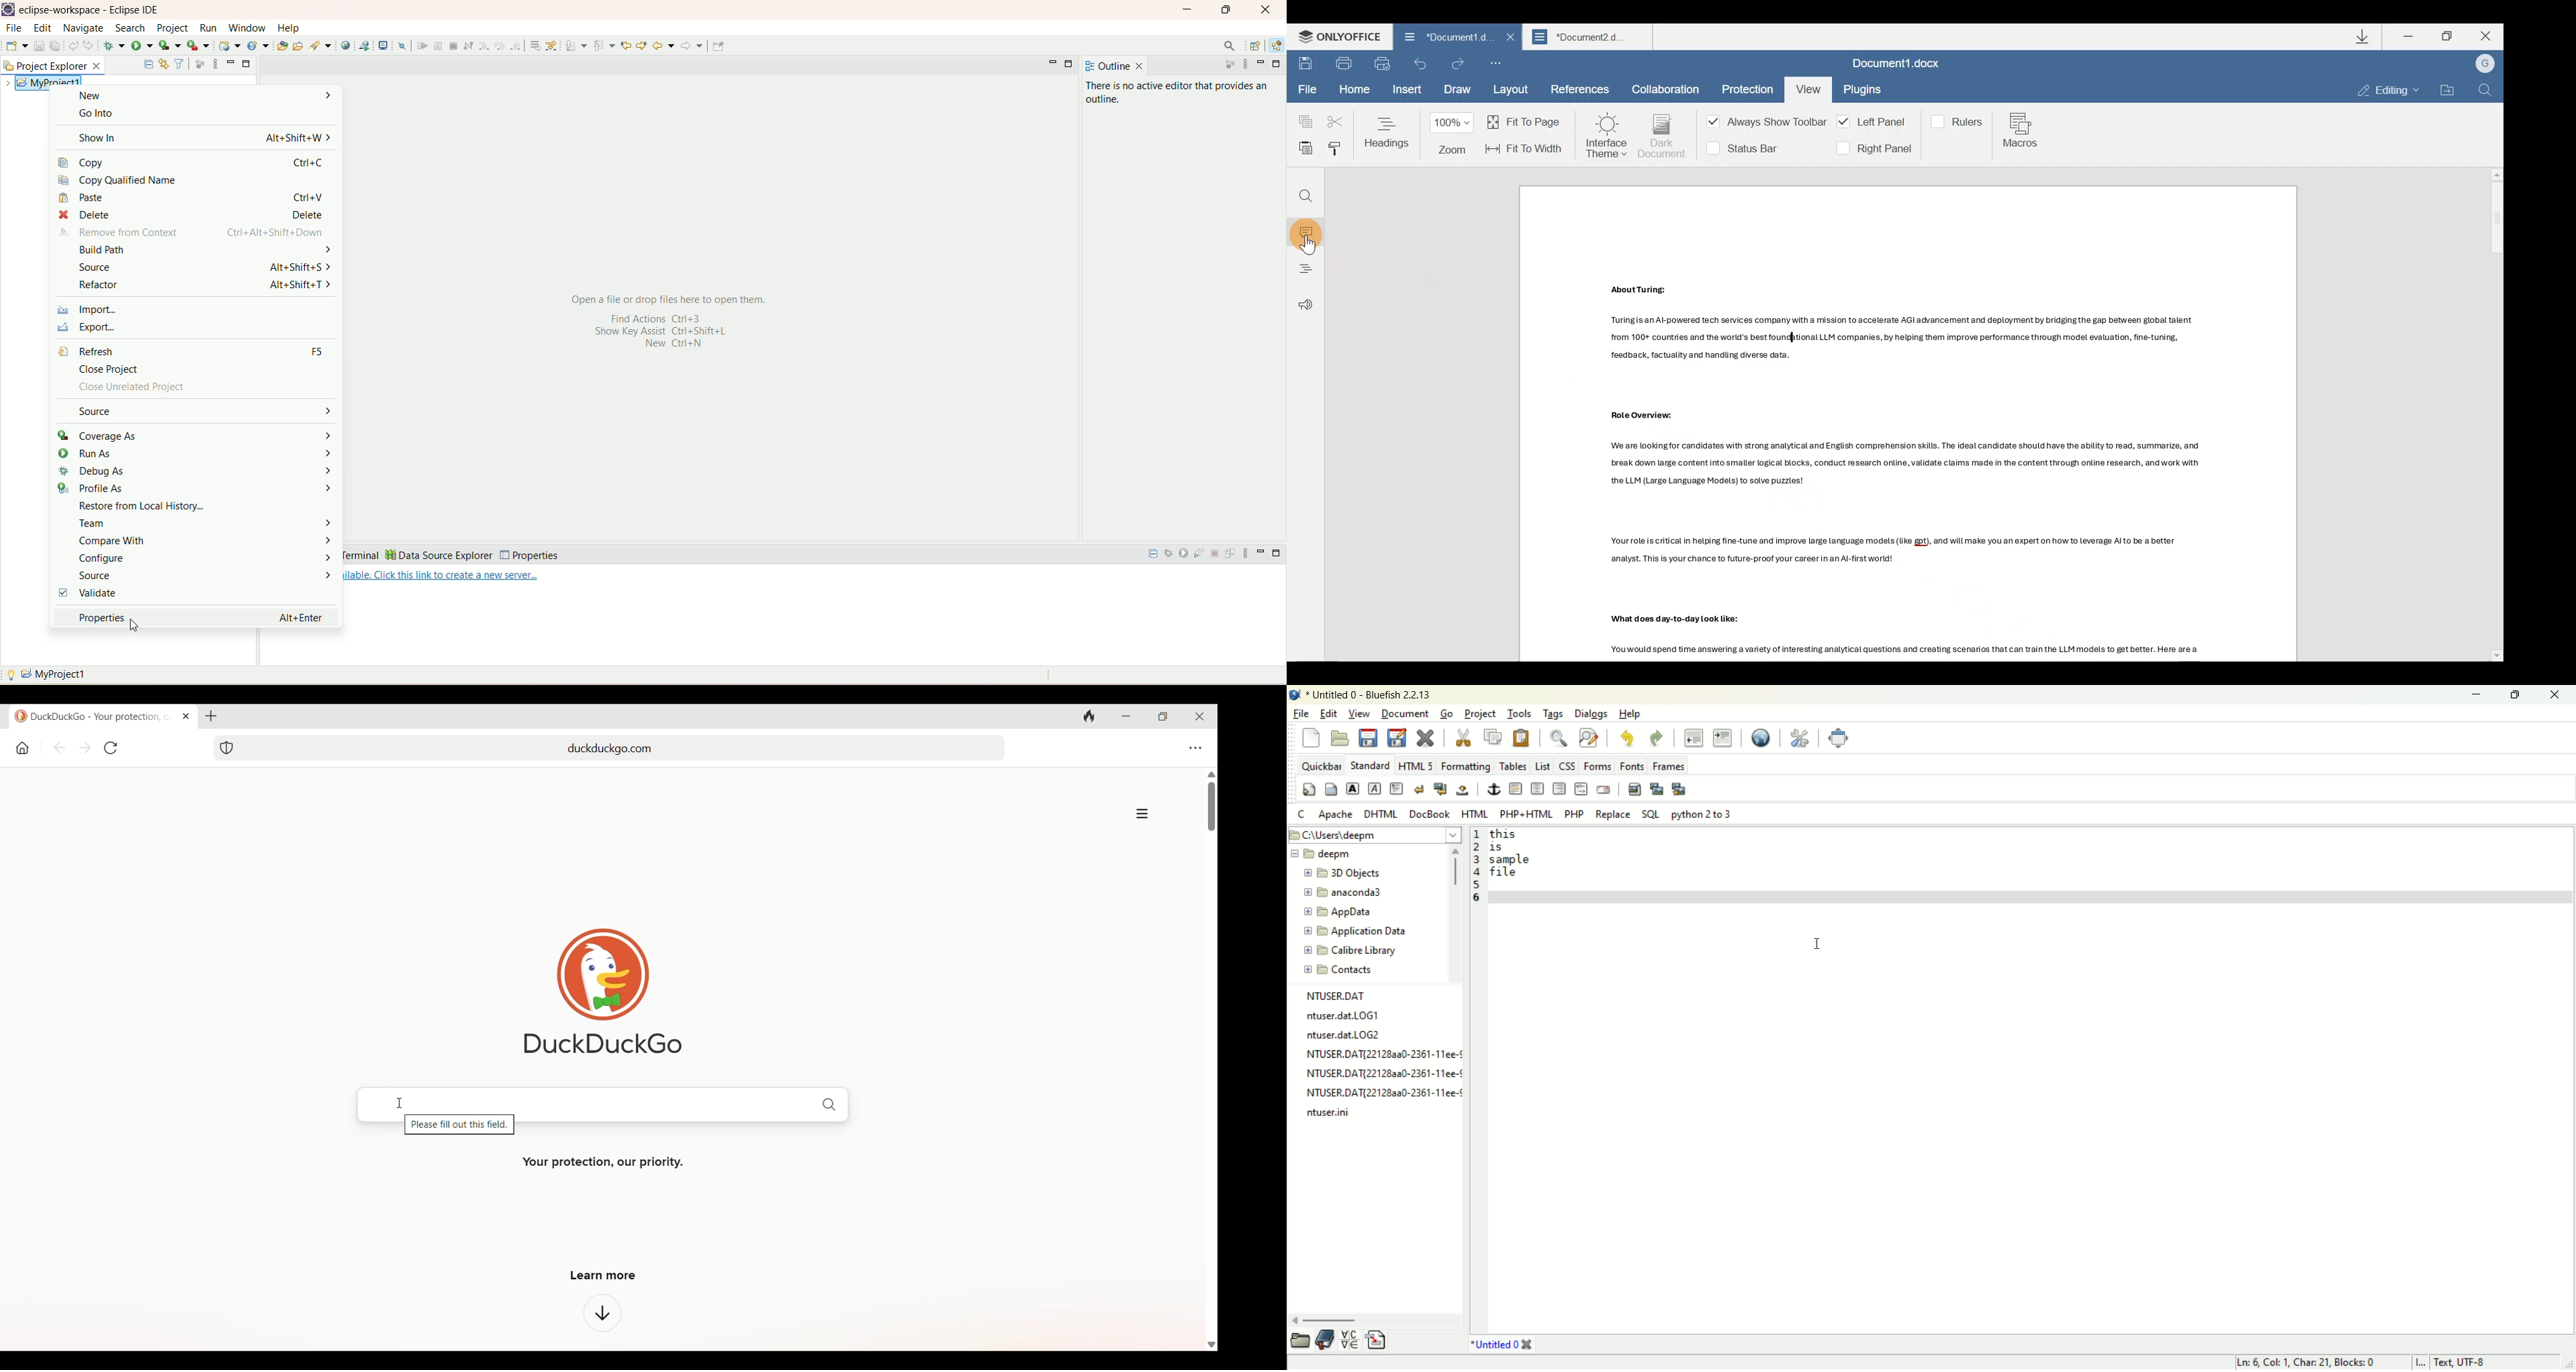  Describe the element at coordinates (1651, 815) in the screenshot. I see `SQL` at that location.